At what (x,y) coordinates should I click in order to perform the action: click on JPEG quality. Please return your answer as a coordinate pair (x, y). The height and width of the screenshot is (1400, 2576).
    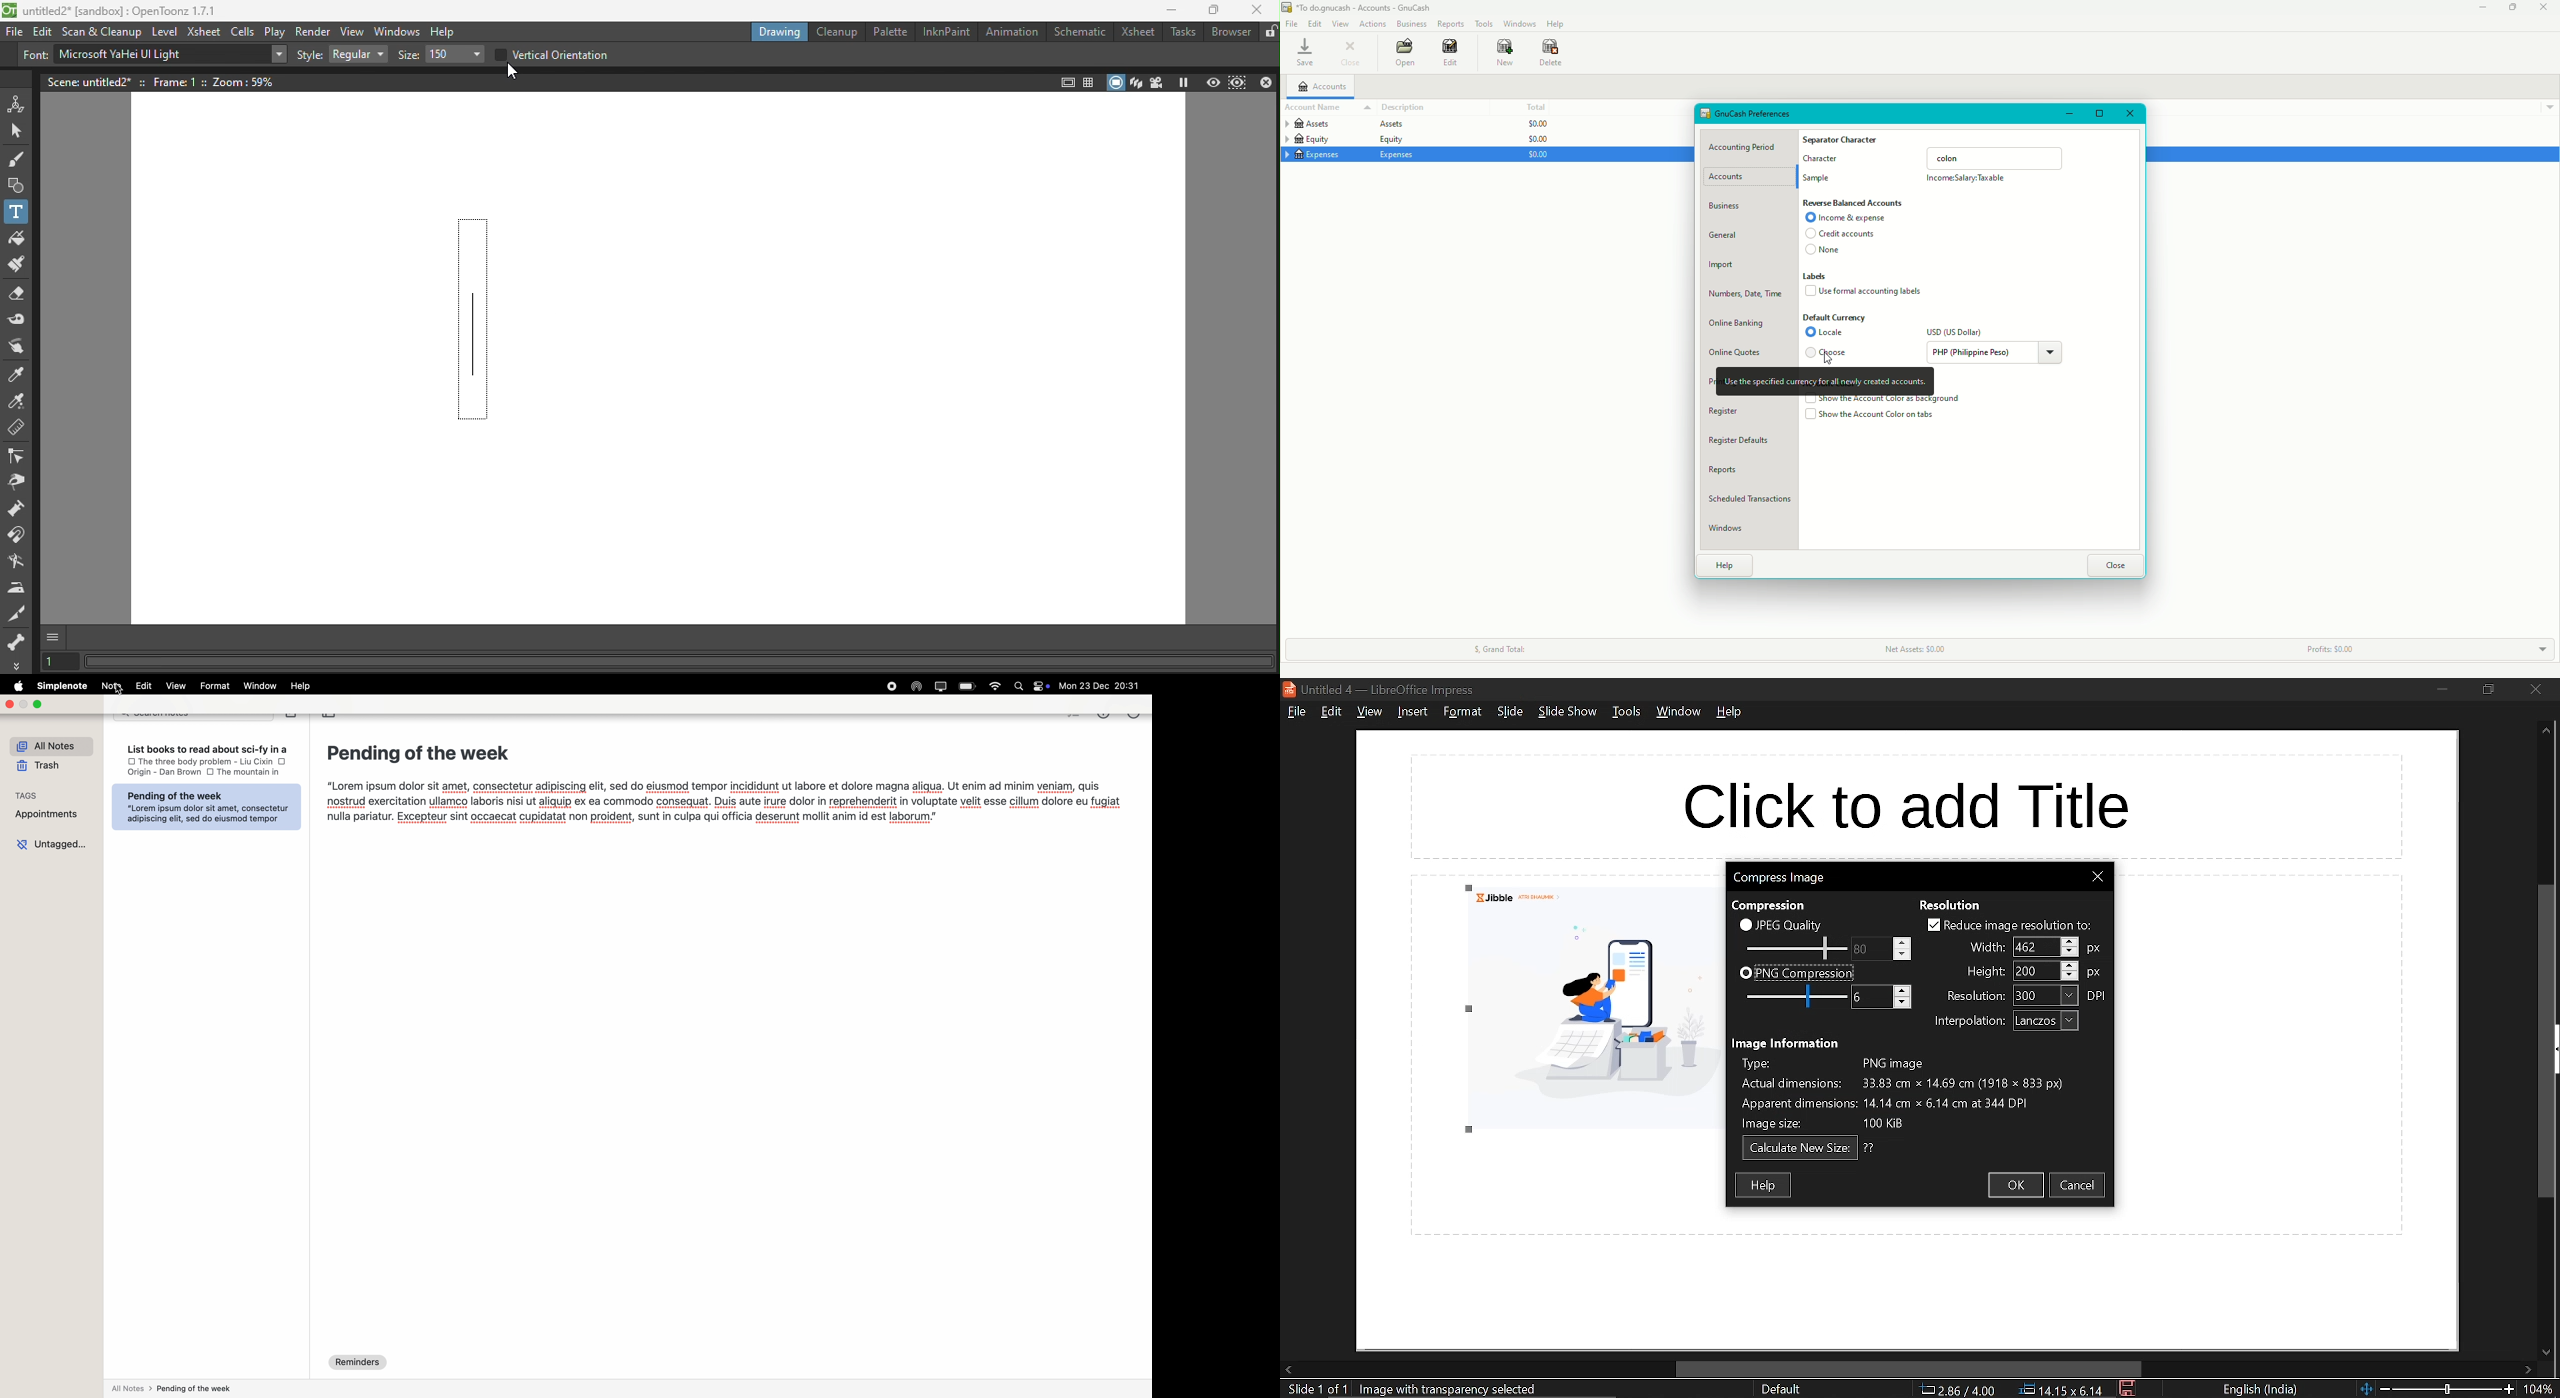
    Looking at the image, I should click on (1786, 924).